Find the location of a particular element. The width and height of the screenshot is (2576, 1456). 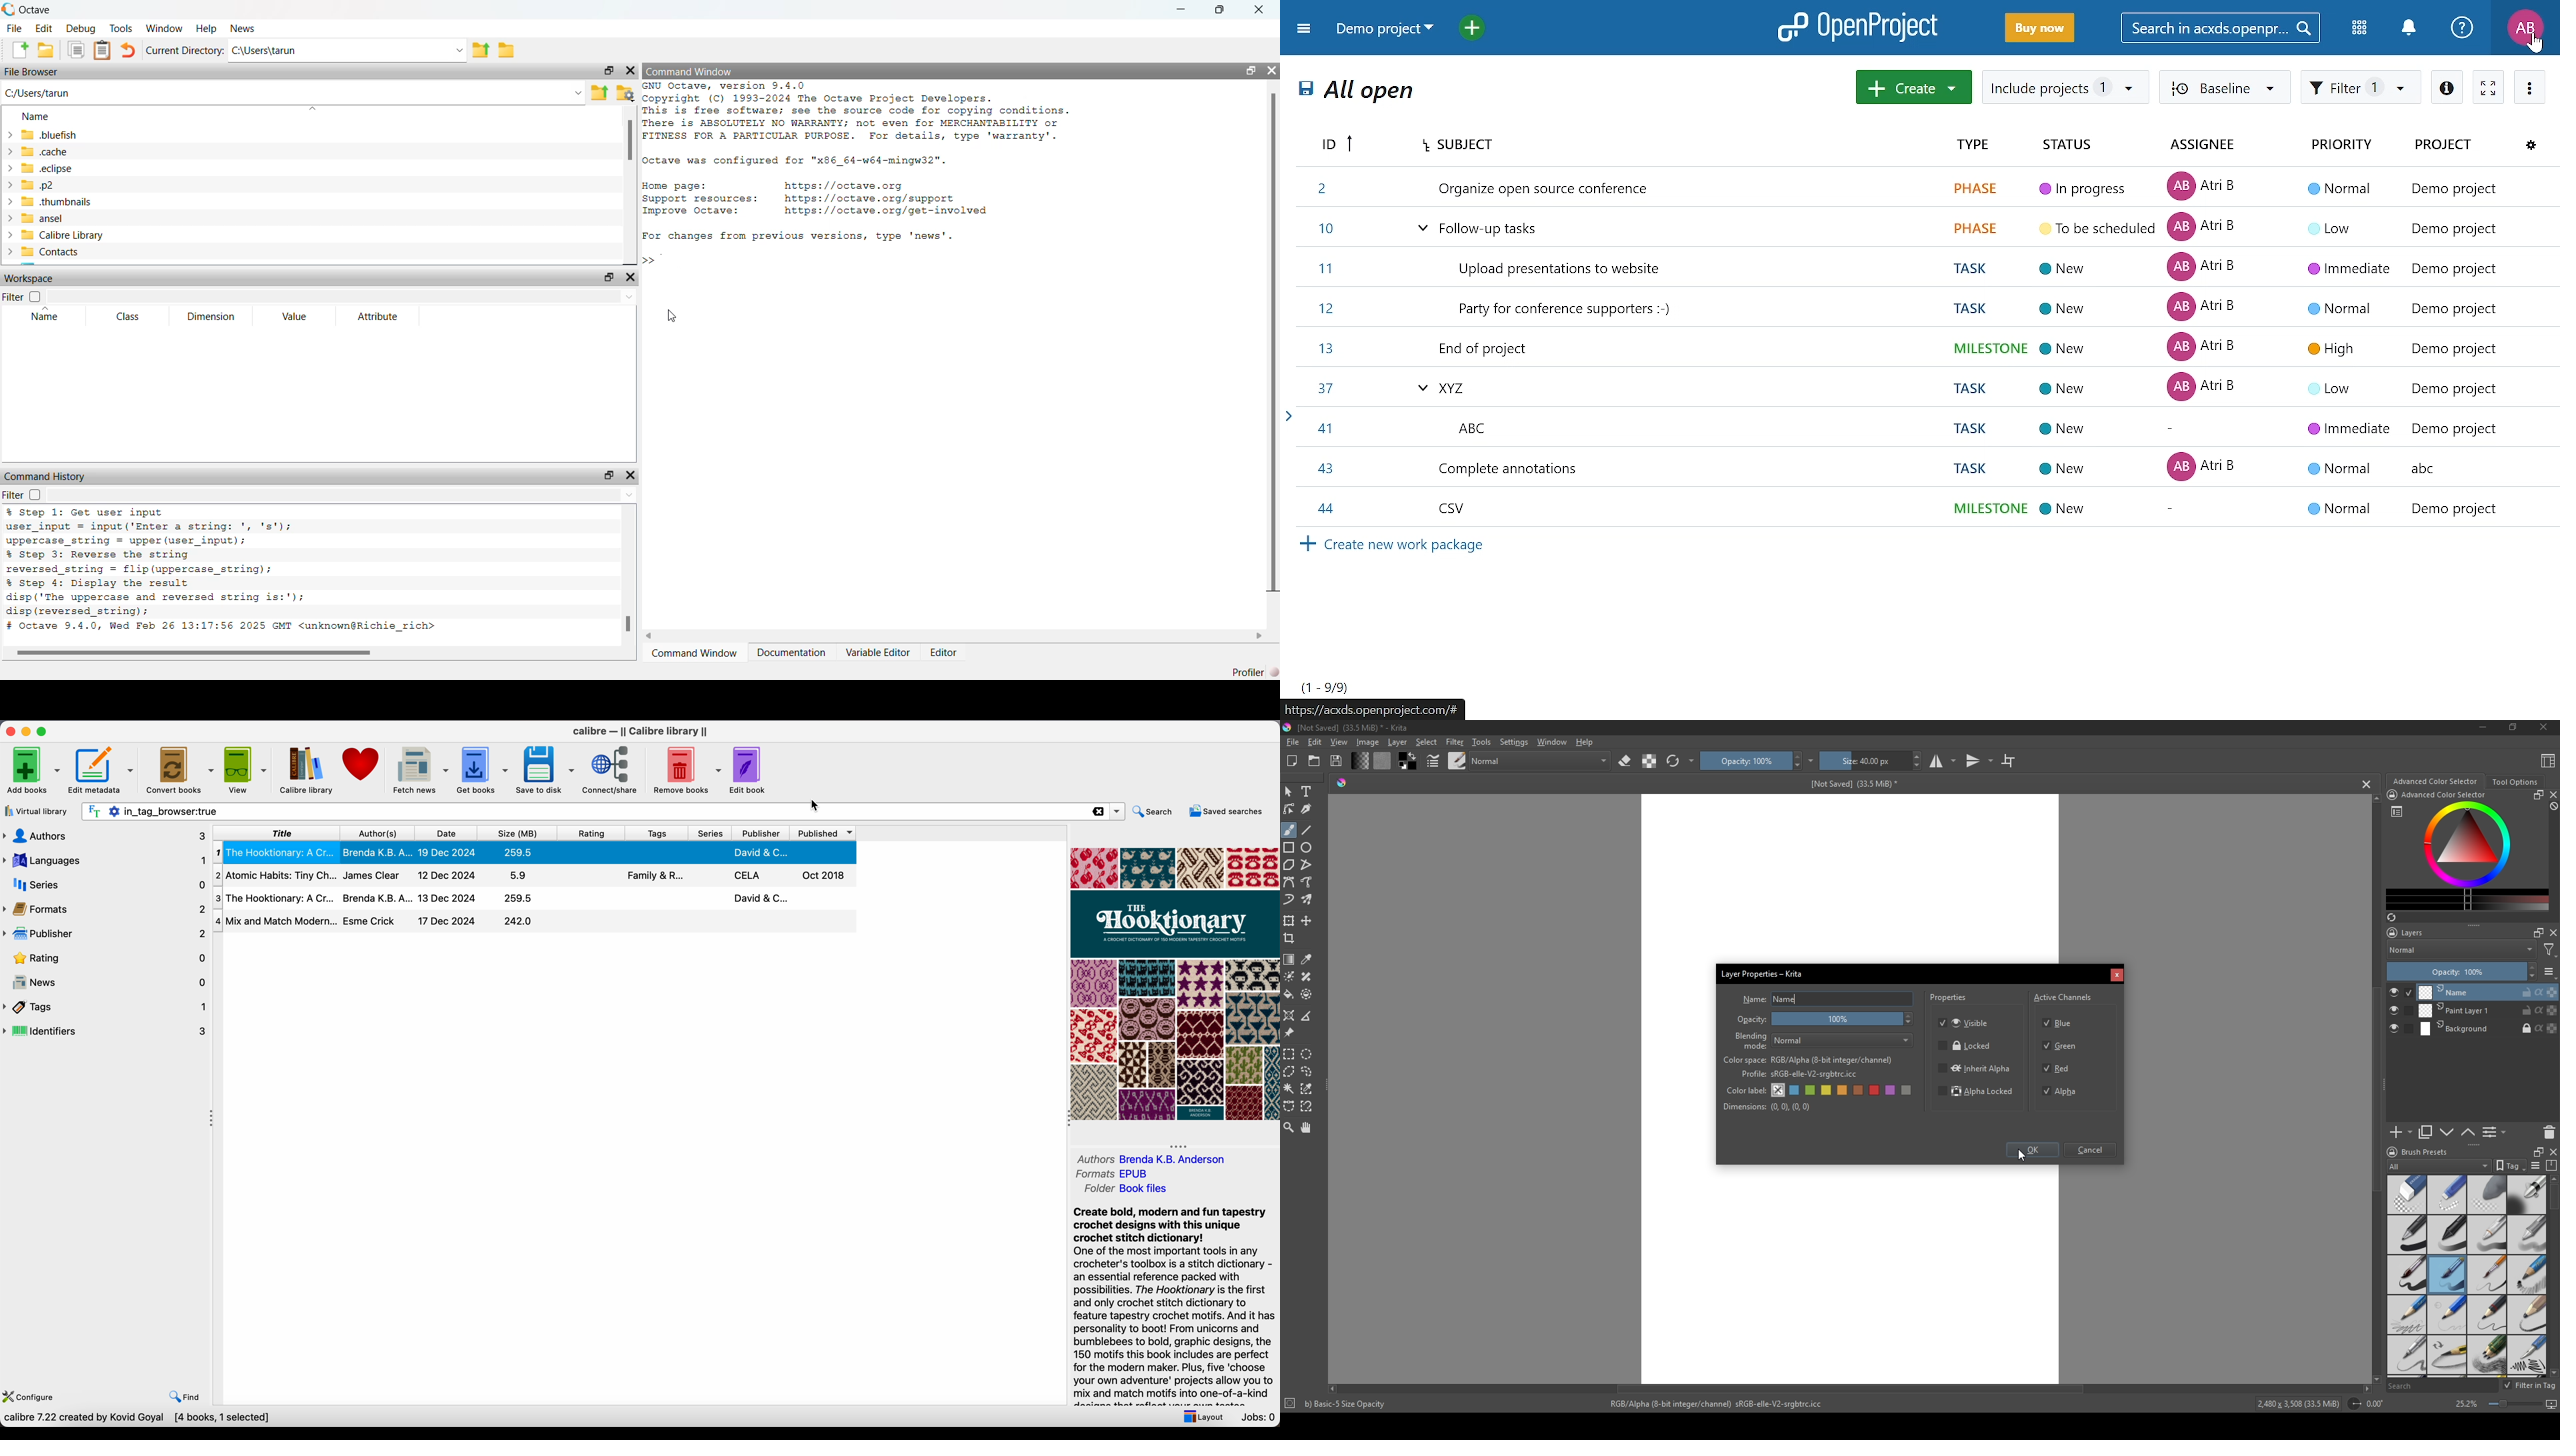

color is located at coordinates (1381, 761).